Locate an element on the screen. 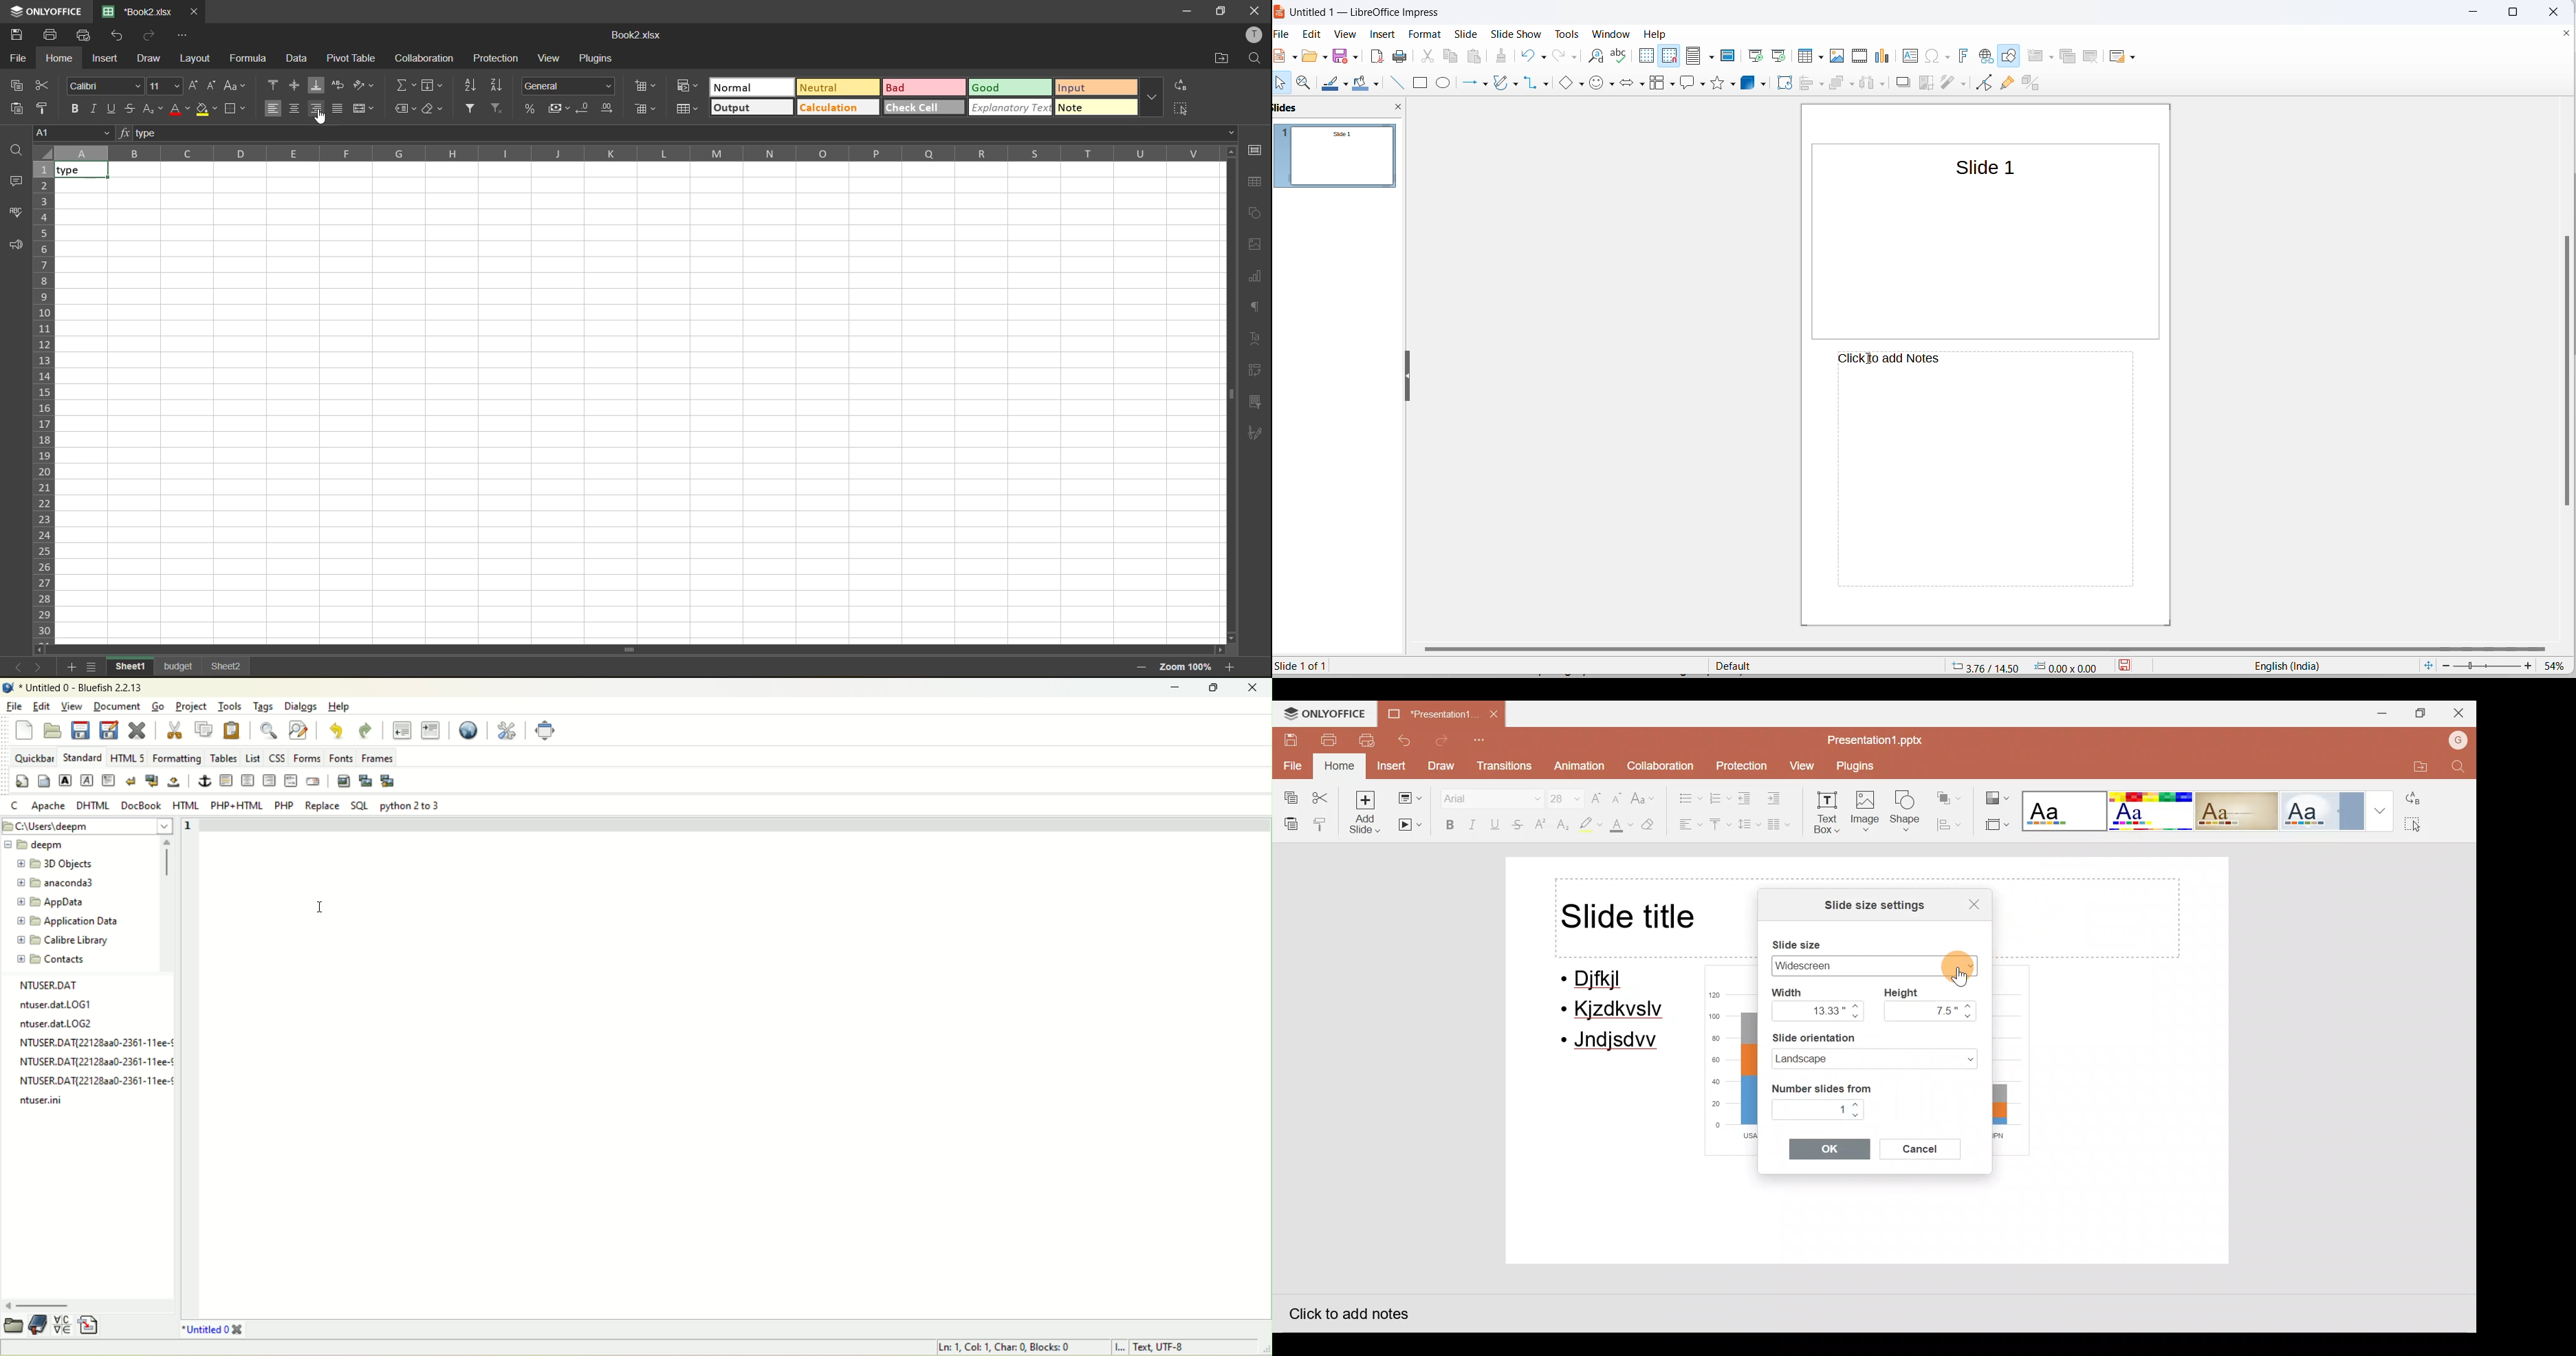  folder name is located at coordinates (51, 902).